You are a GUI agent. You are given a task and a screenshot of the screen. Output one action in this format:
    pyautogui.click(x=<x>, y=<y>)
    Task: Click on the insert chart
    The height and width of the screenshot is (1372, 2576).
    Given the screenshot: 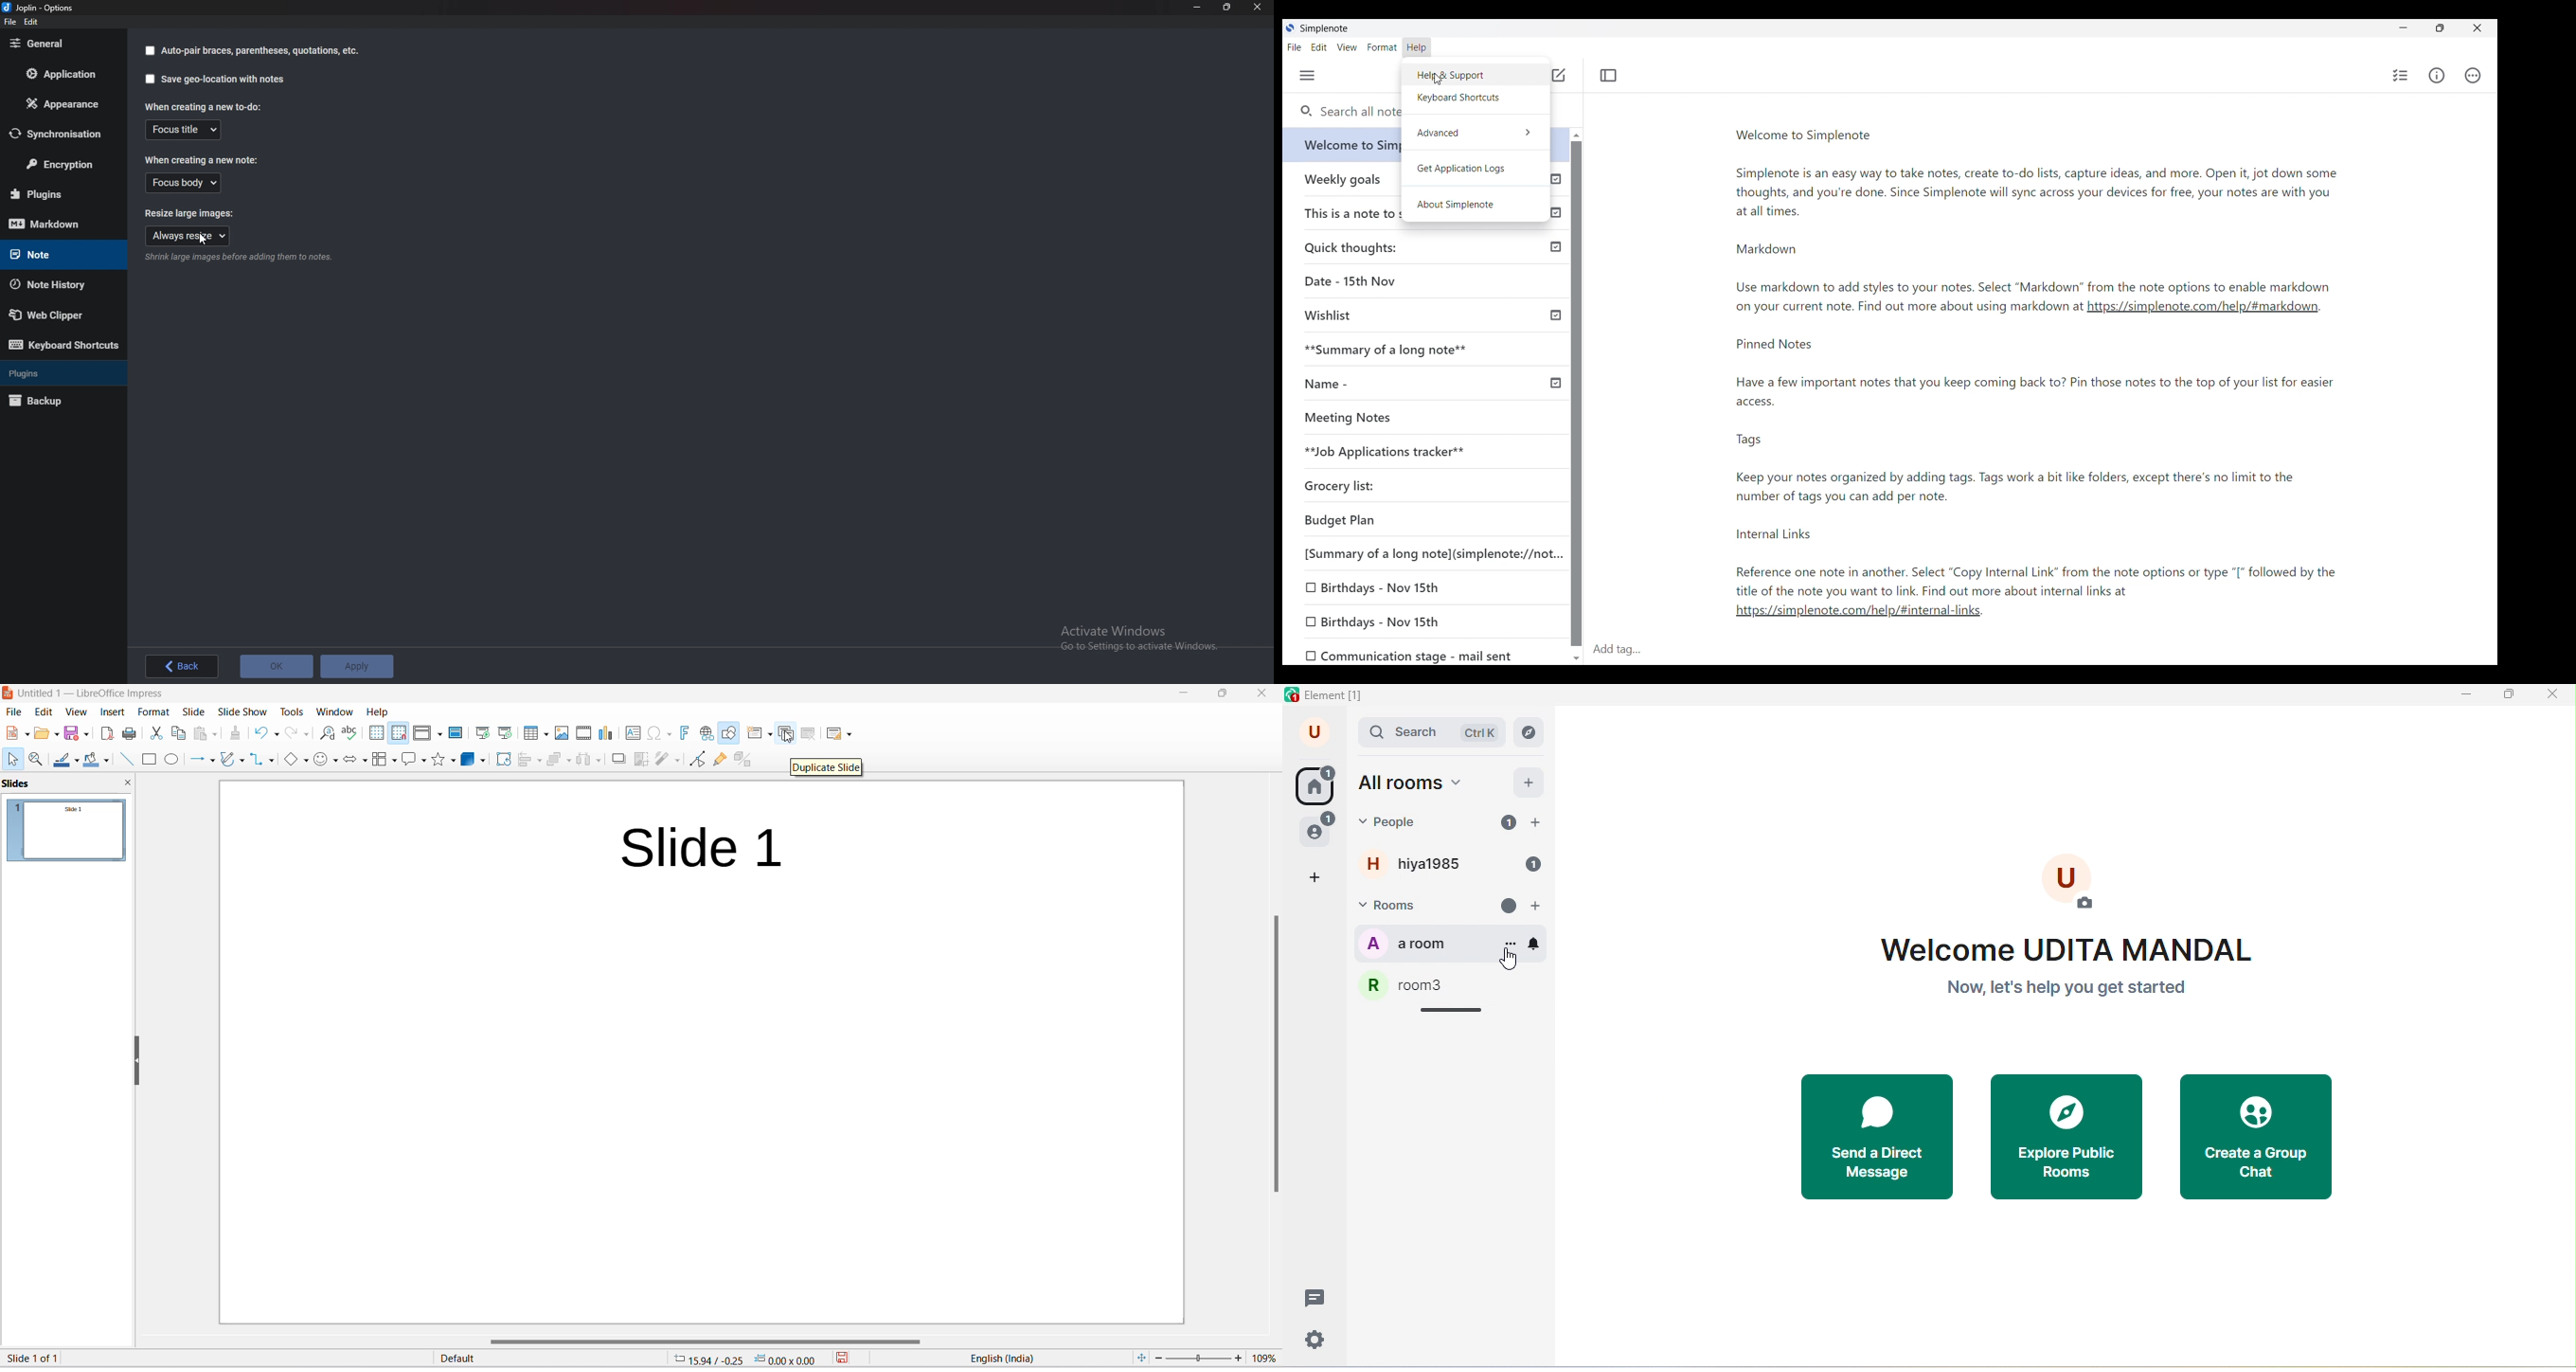 What is the action you would take?
    pyautogui.click(x=610, y=734)
    